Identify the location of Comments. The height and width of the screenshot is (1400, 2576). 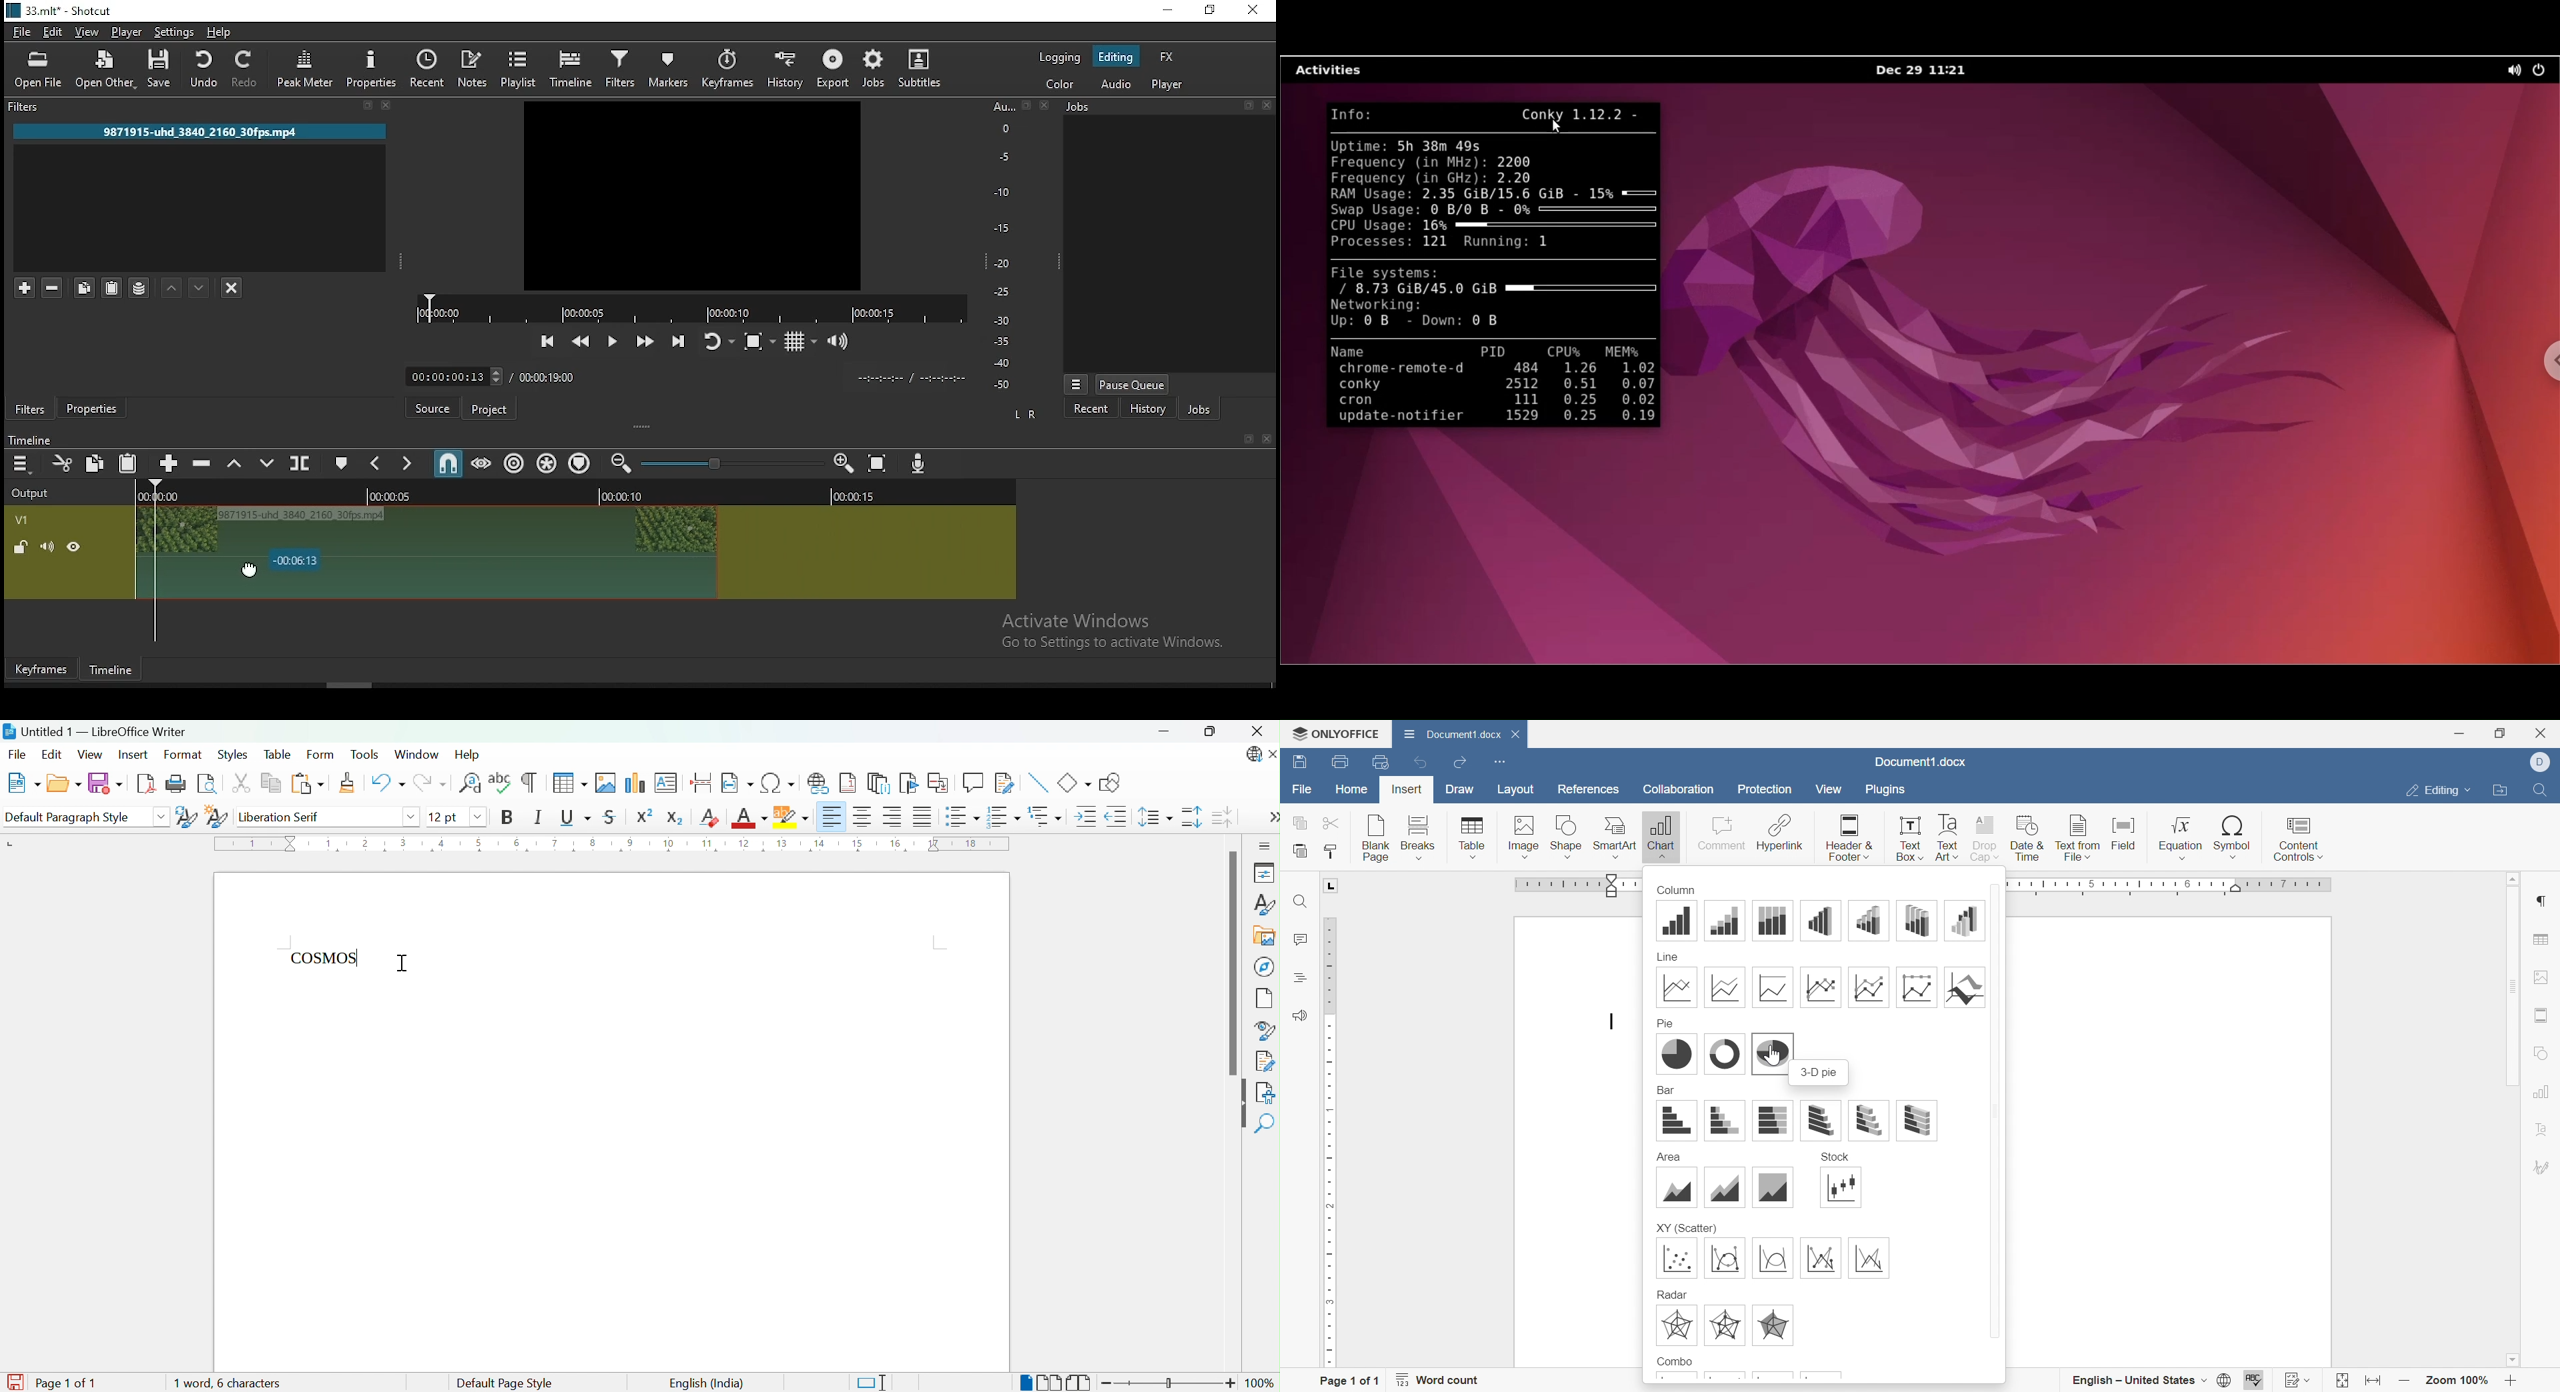
(1299, 941).